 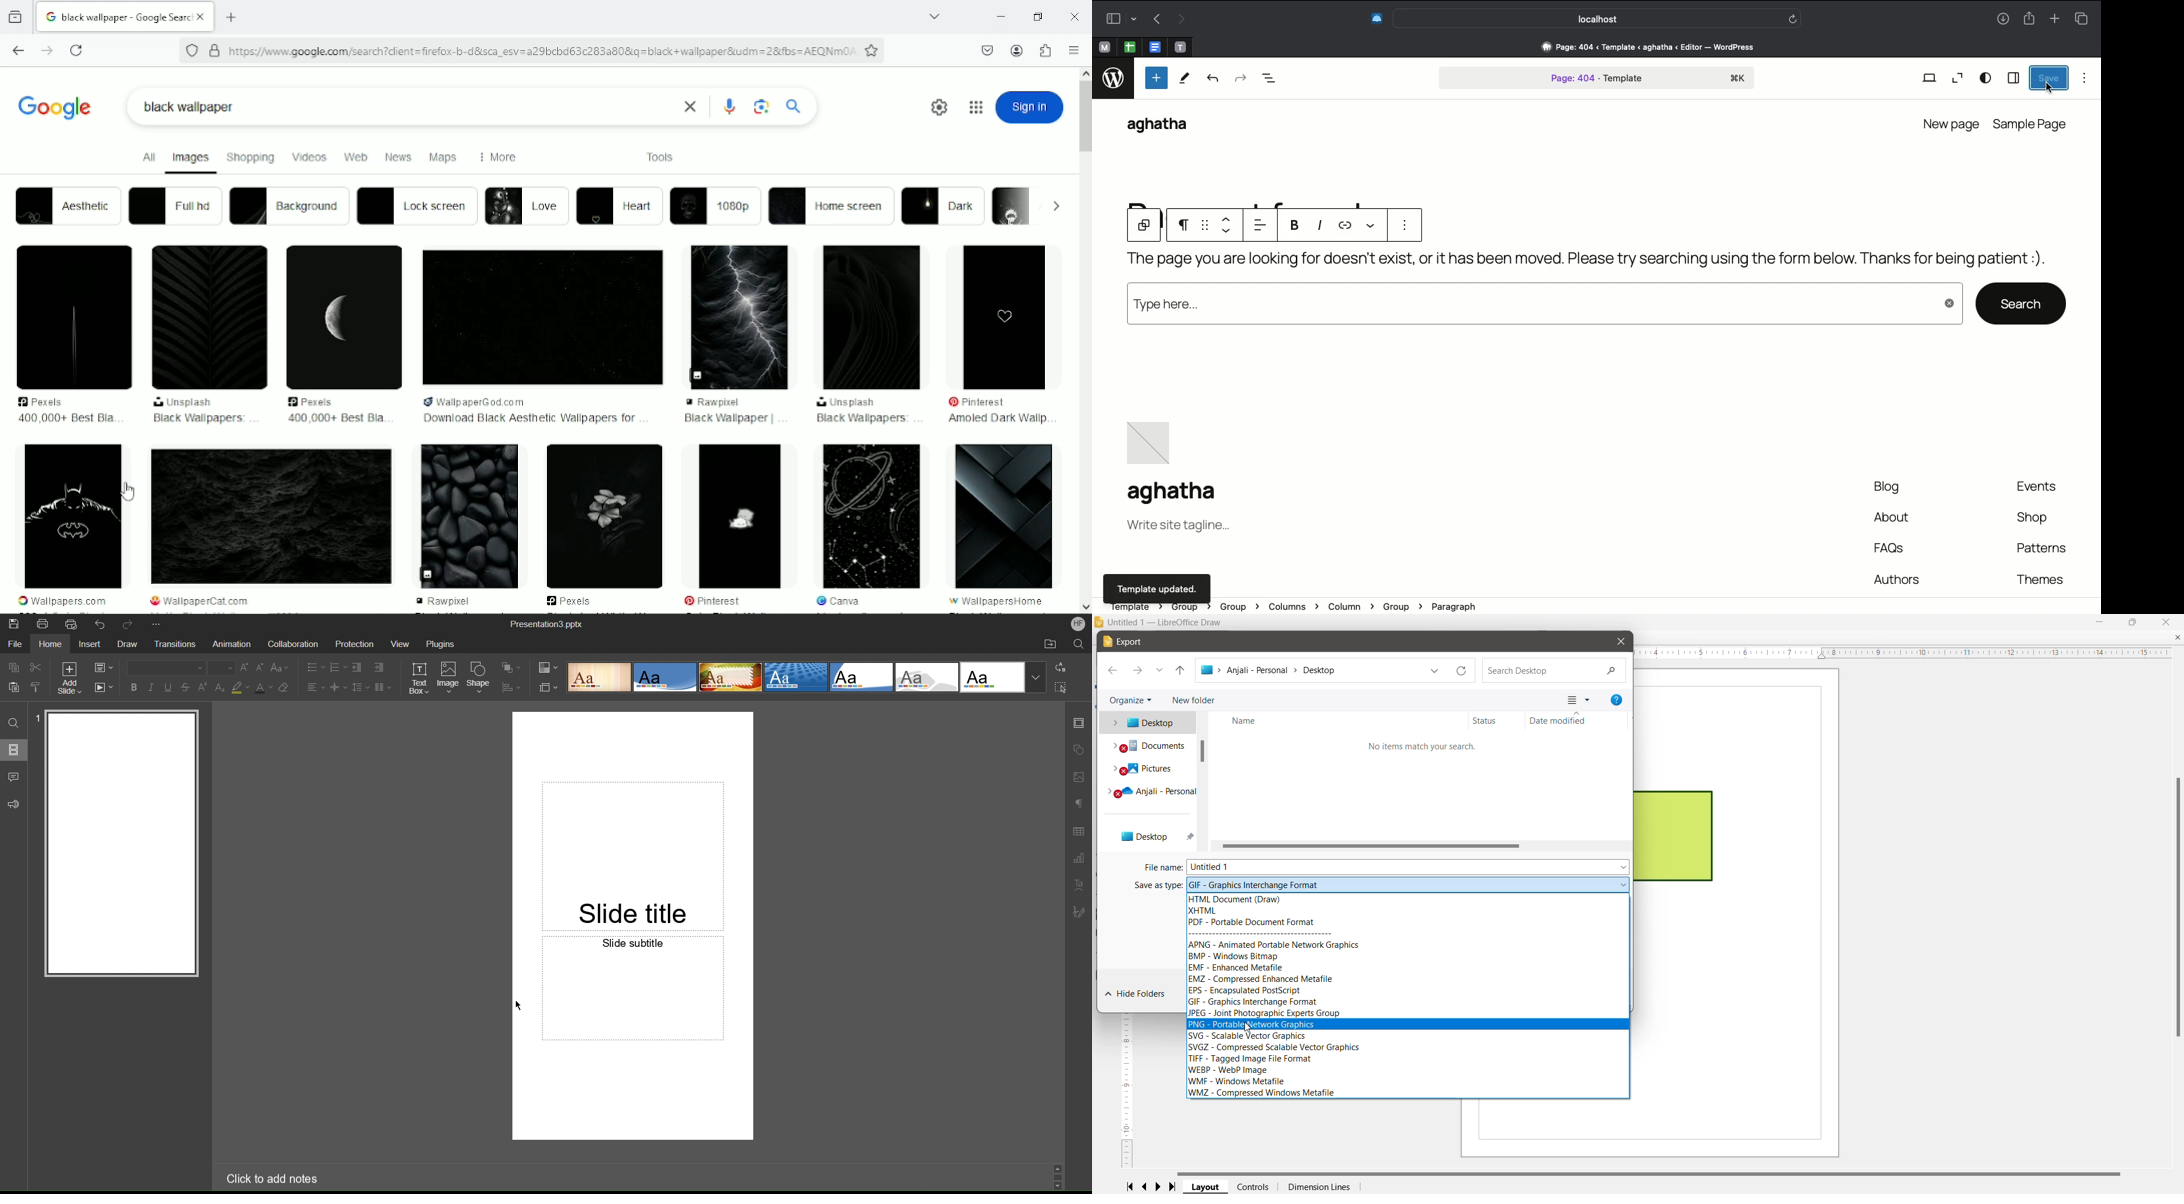 What do you see at coordinates (68, 678) in the screenshot?
I see `Add Slide` at bounding box center [68, 678].